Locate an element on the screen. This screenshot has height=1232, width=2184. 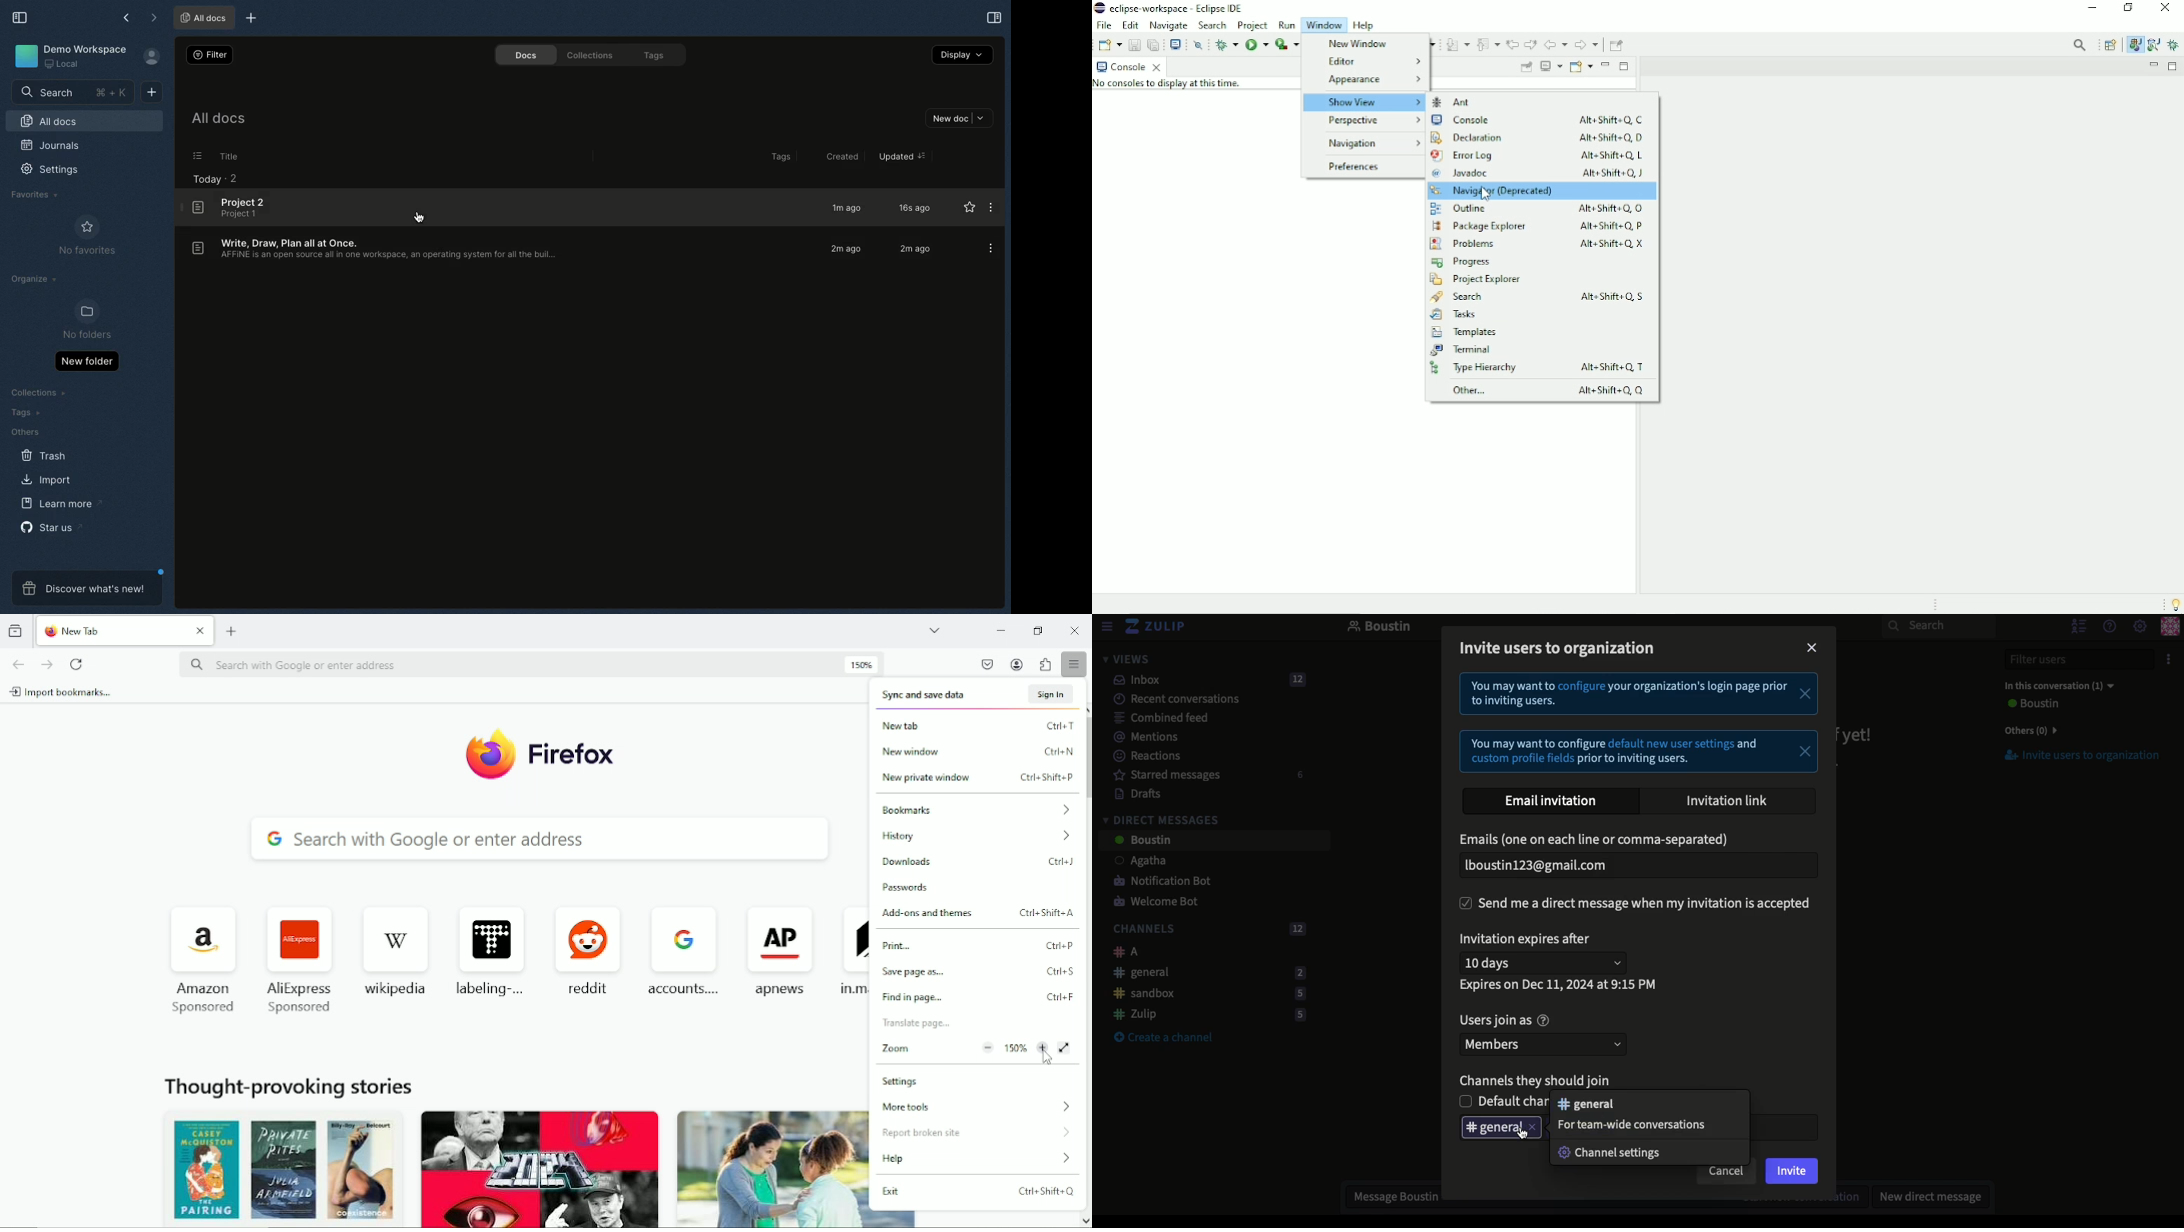
Profile is located at coordinates (2170, 628).